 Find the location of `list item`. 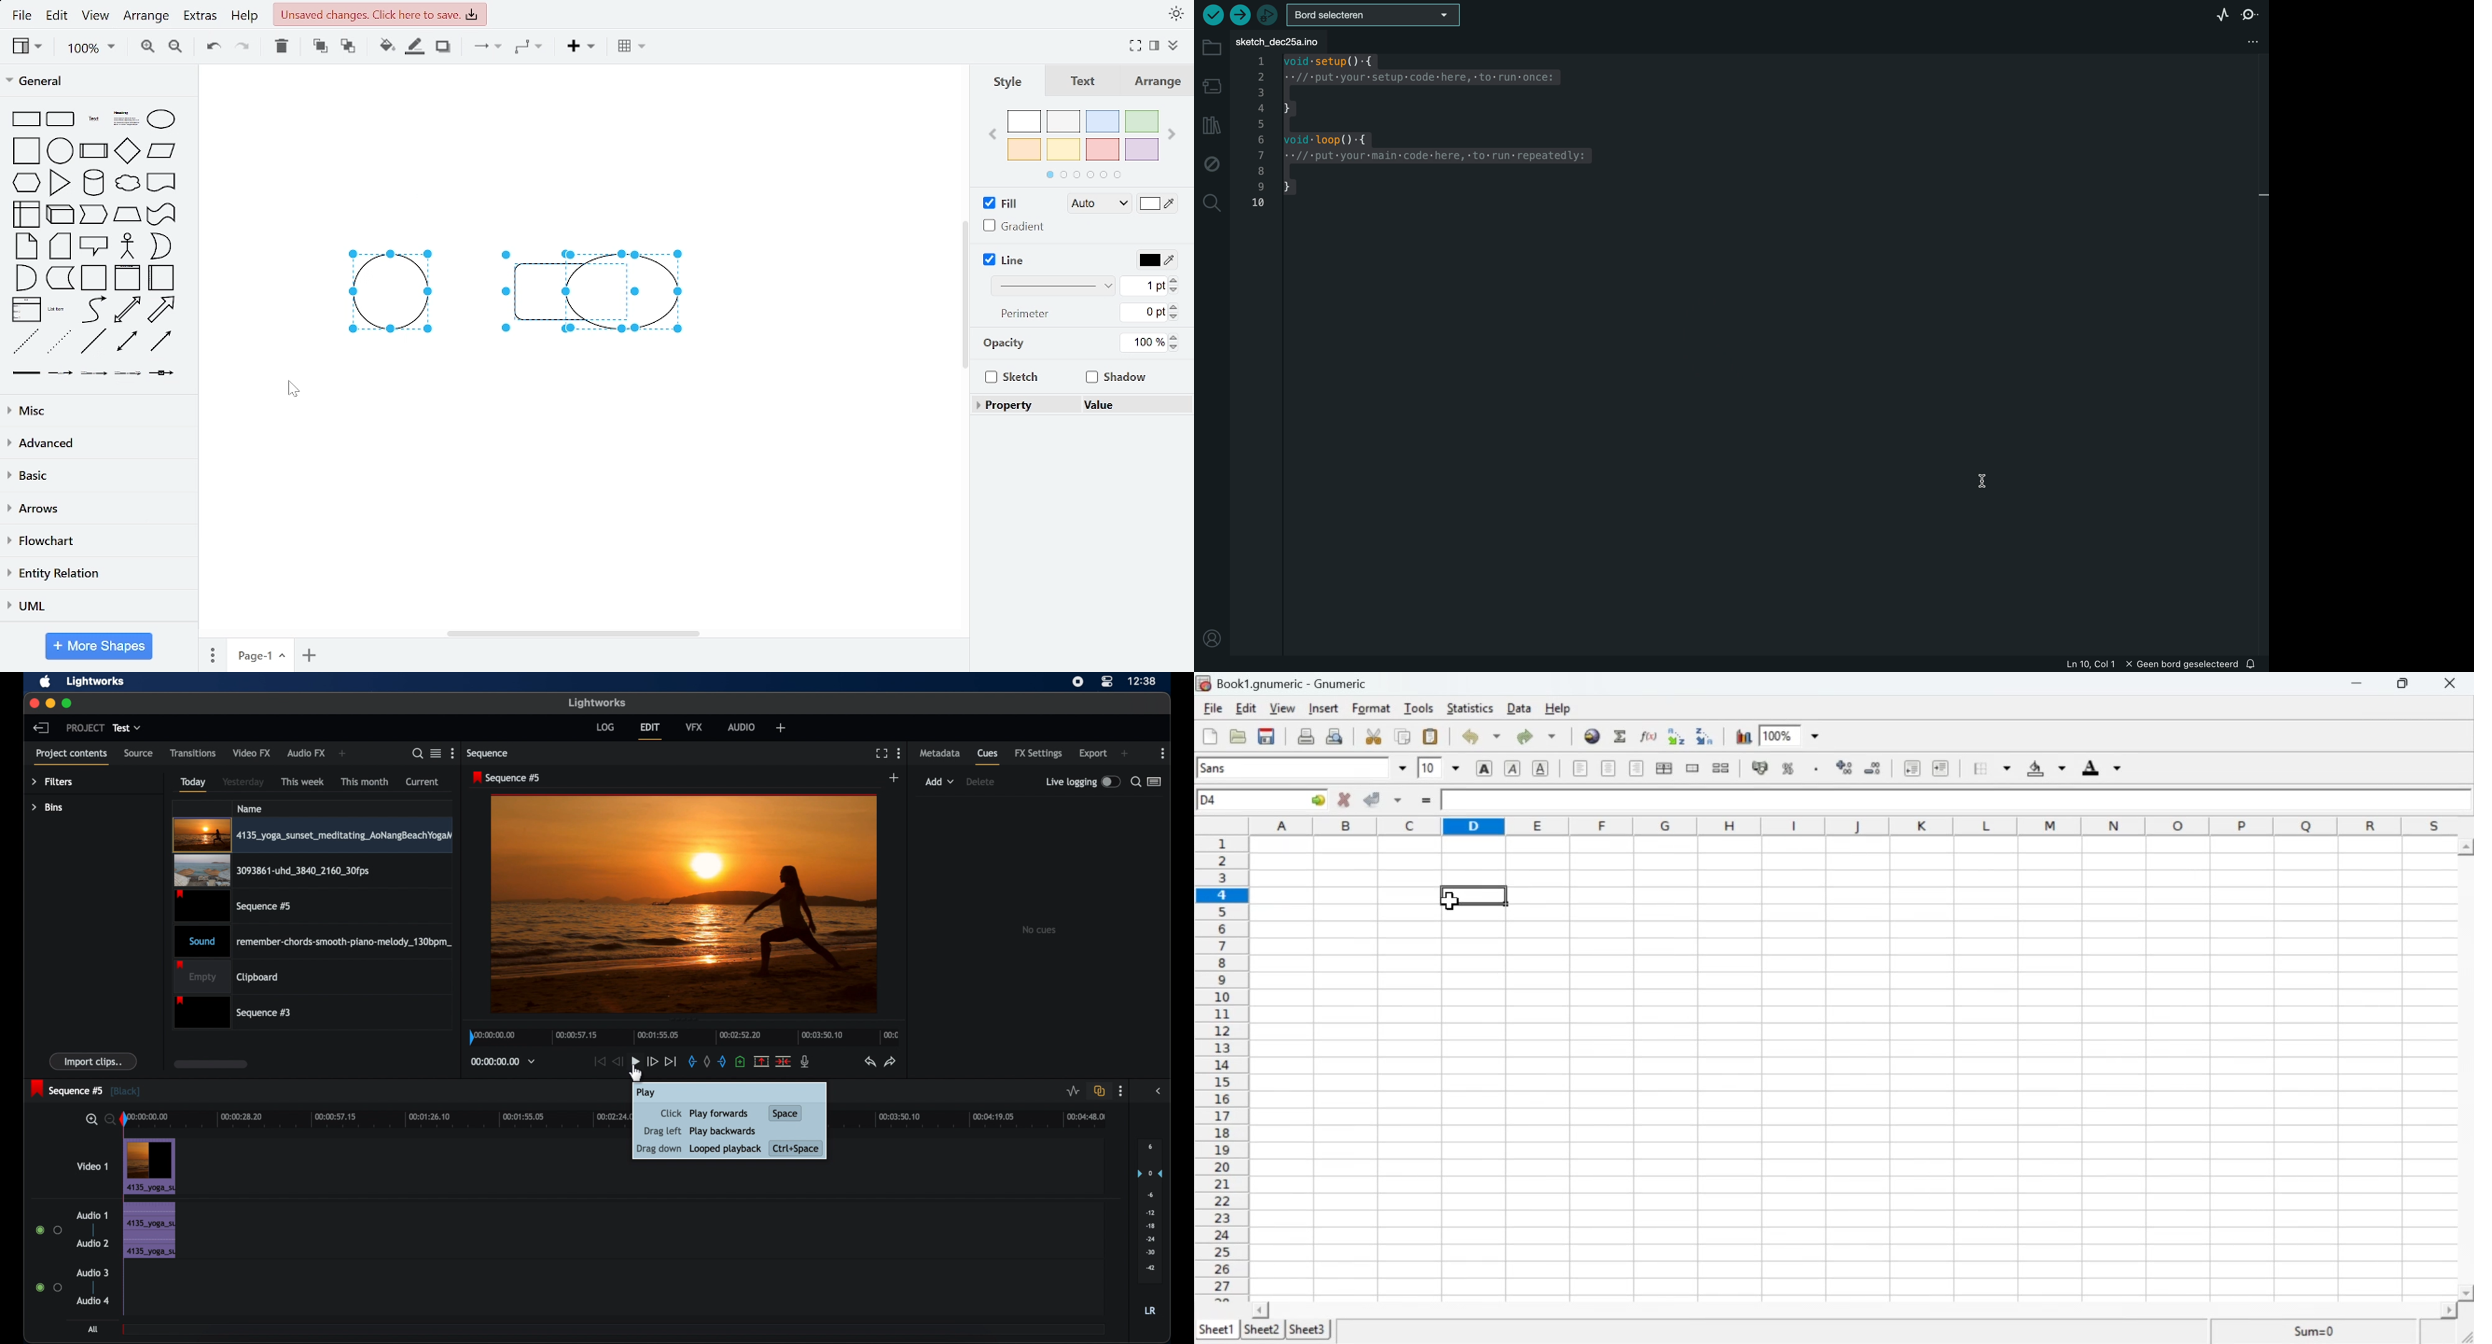

list item is located at coordinates (58, 310).